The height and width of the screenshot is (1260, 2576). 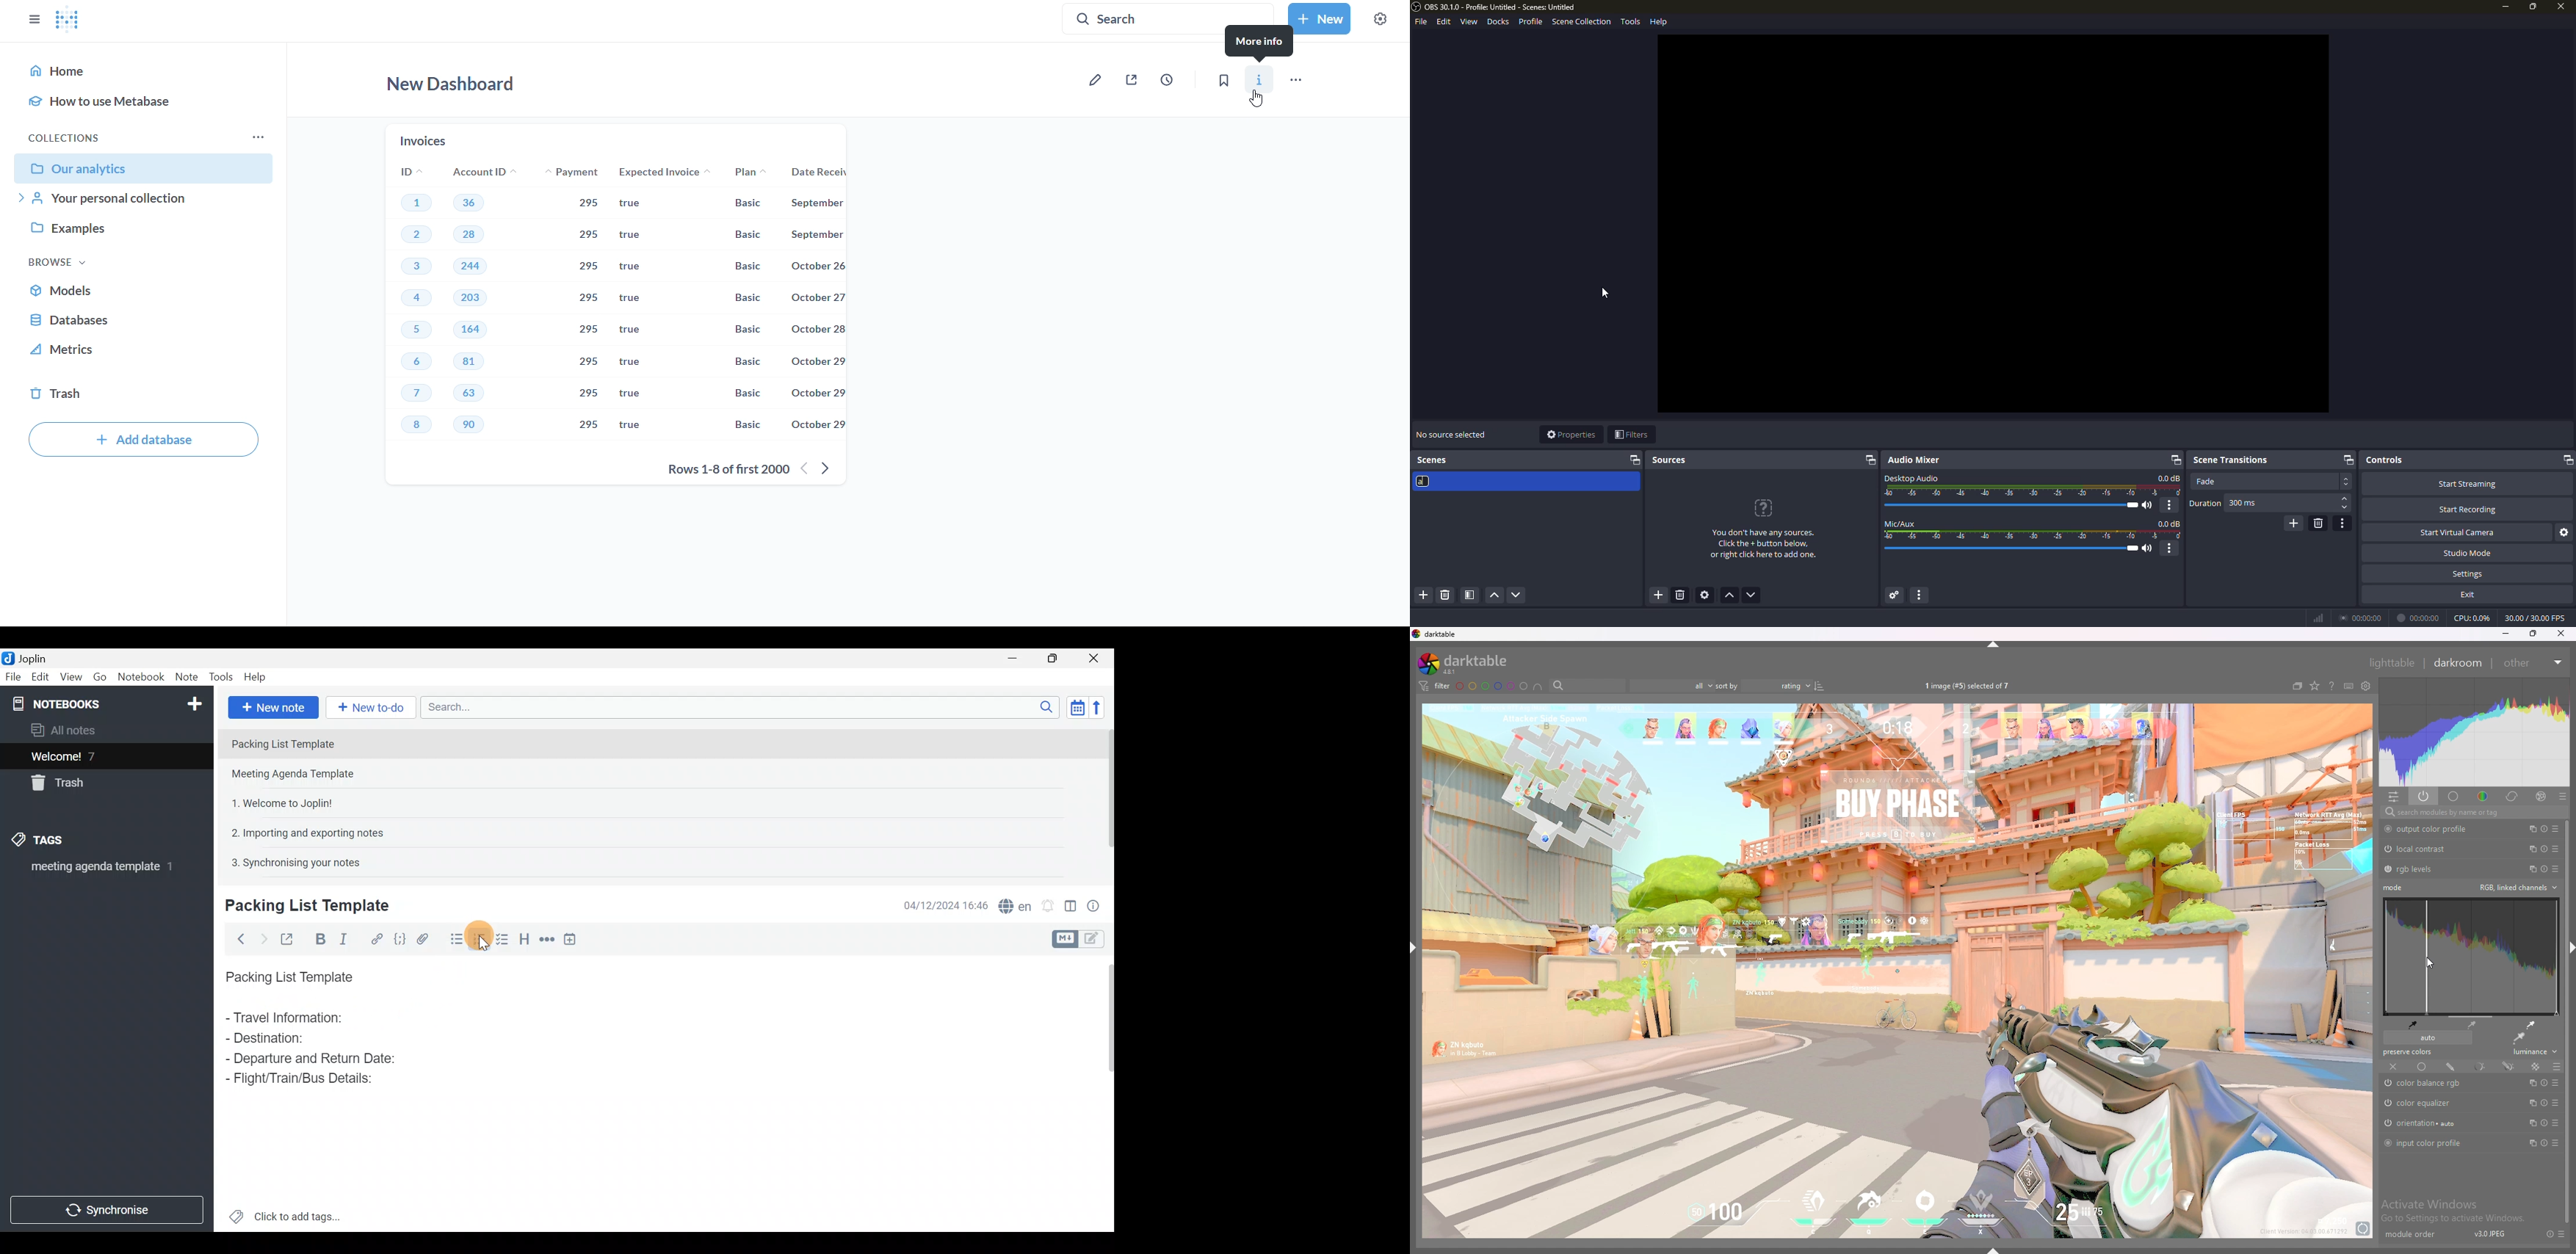 I want to click on remove selected source, so click(x=1682, y=597).